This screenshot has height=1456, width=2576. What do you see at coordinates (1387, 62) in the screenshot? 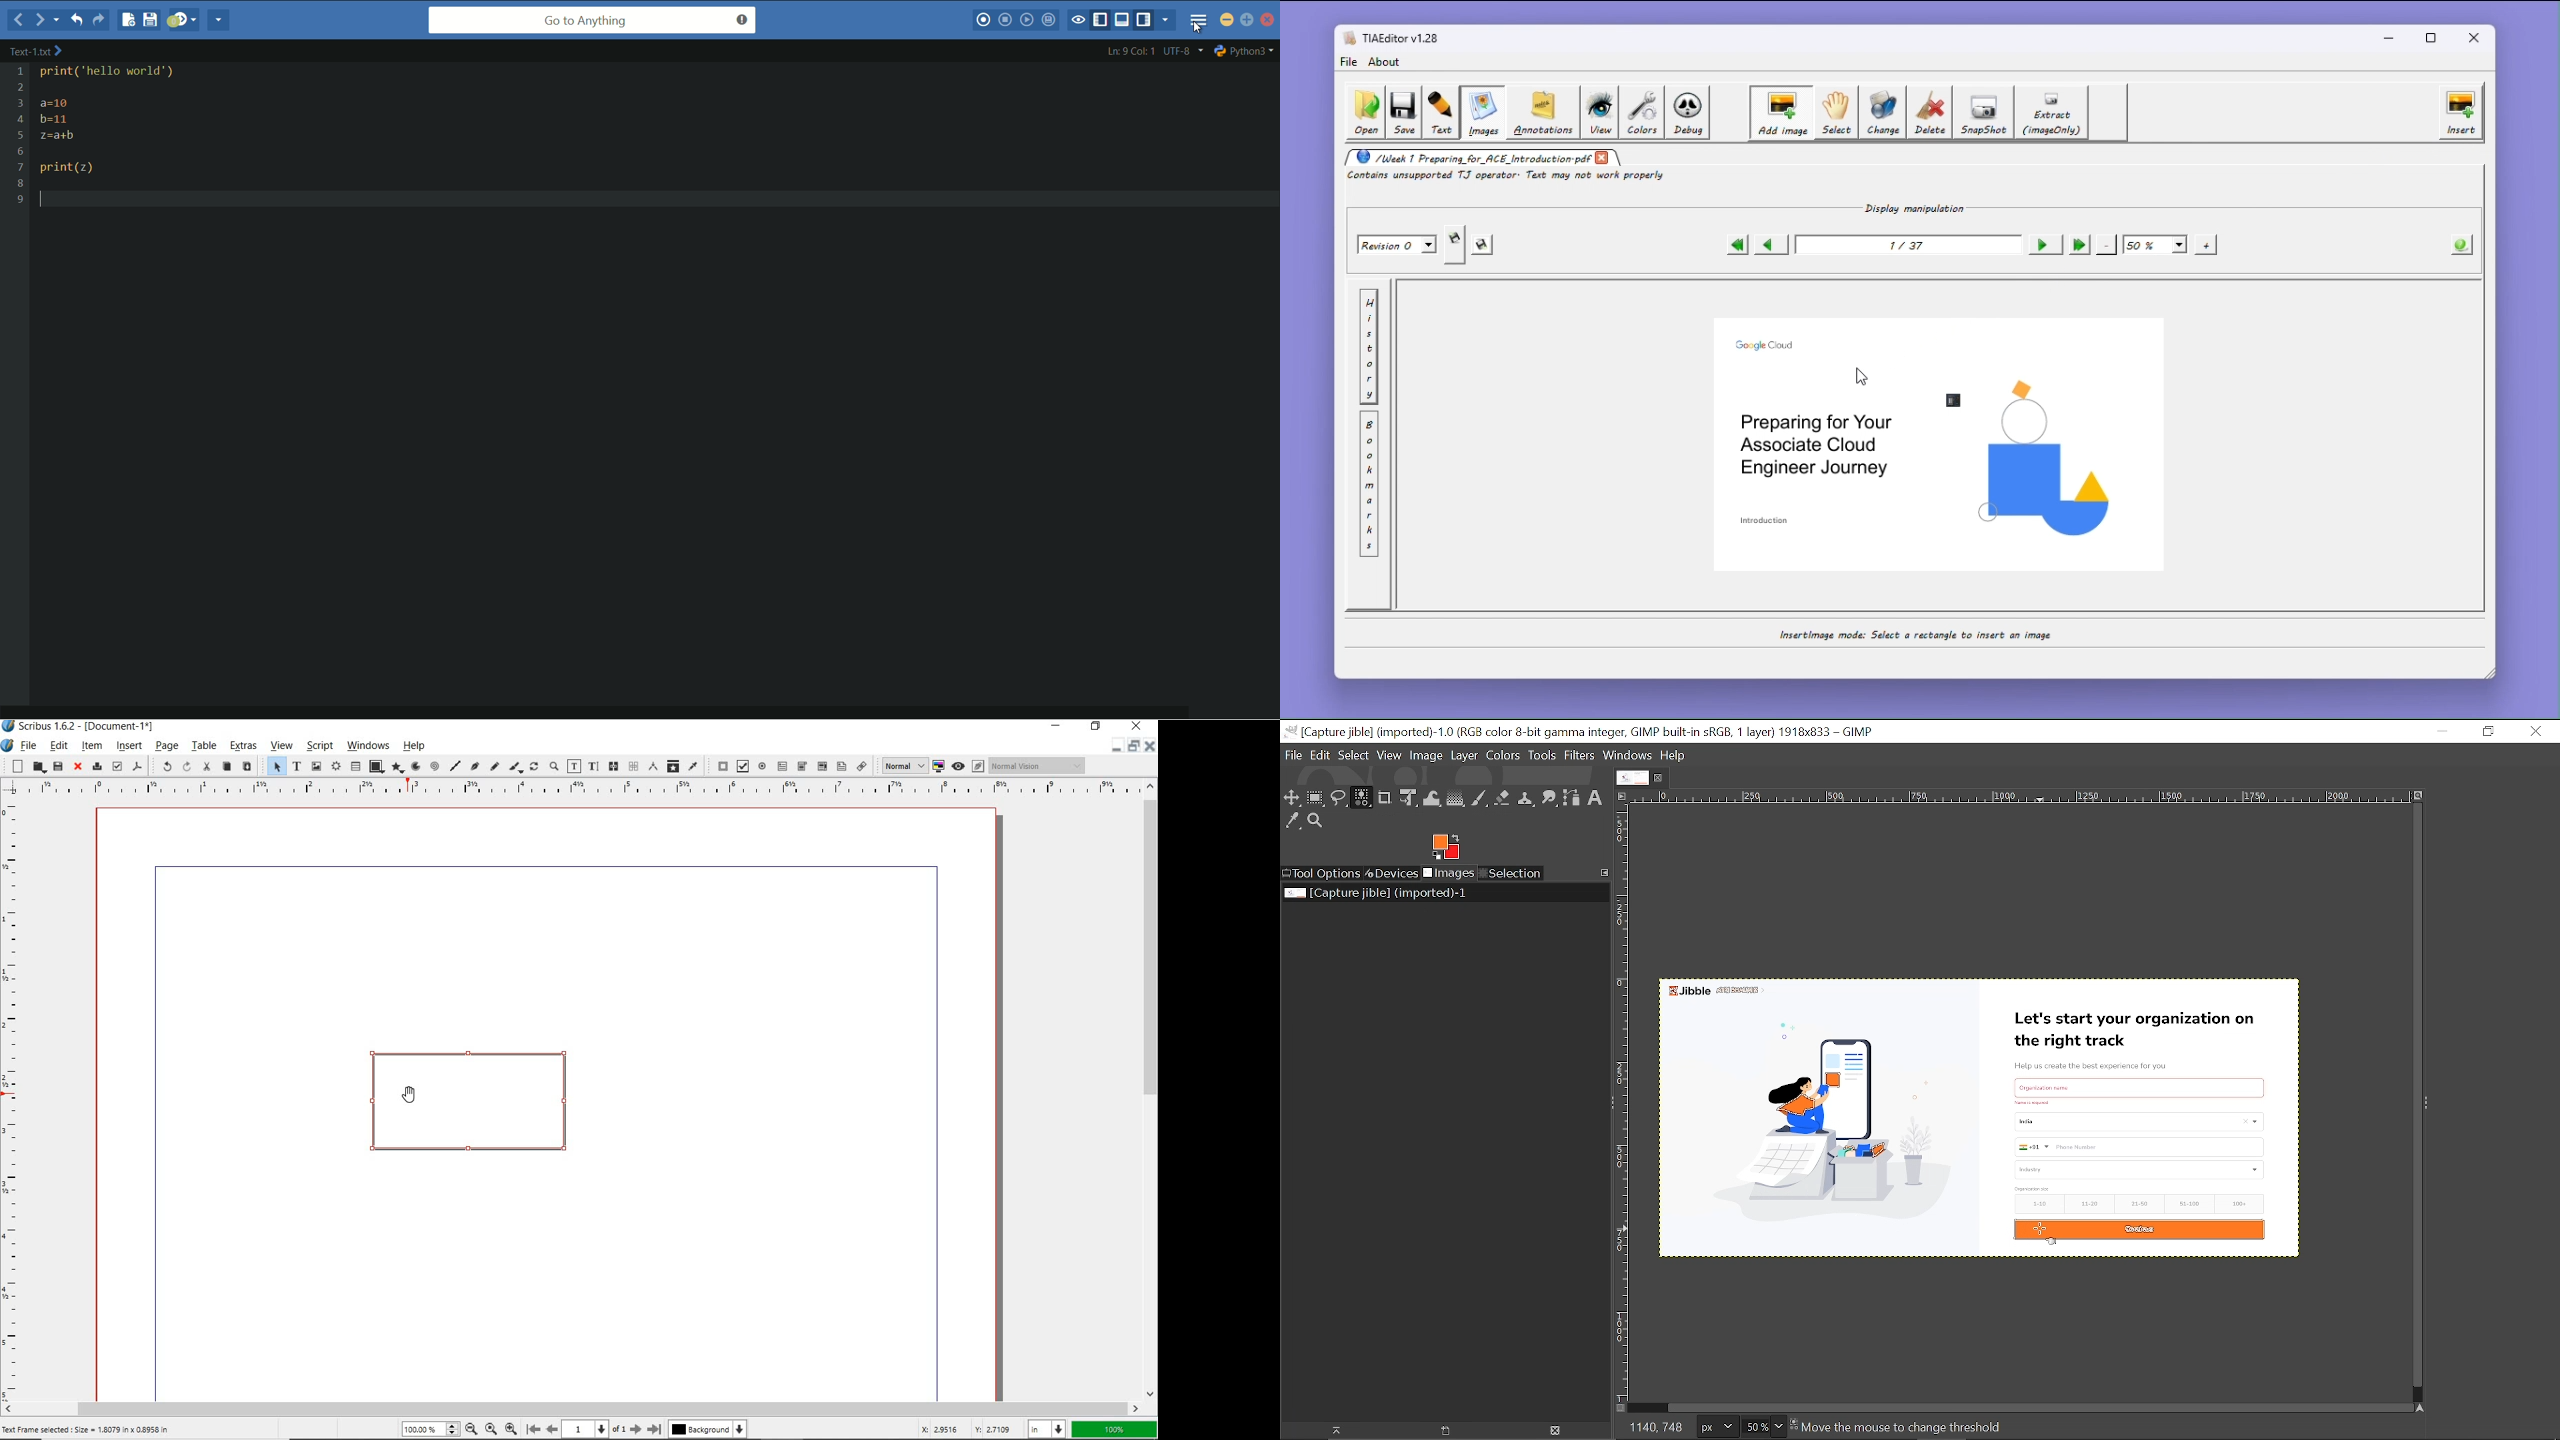
I see `about` at bounding box center [1387, 62].